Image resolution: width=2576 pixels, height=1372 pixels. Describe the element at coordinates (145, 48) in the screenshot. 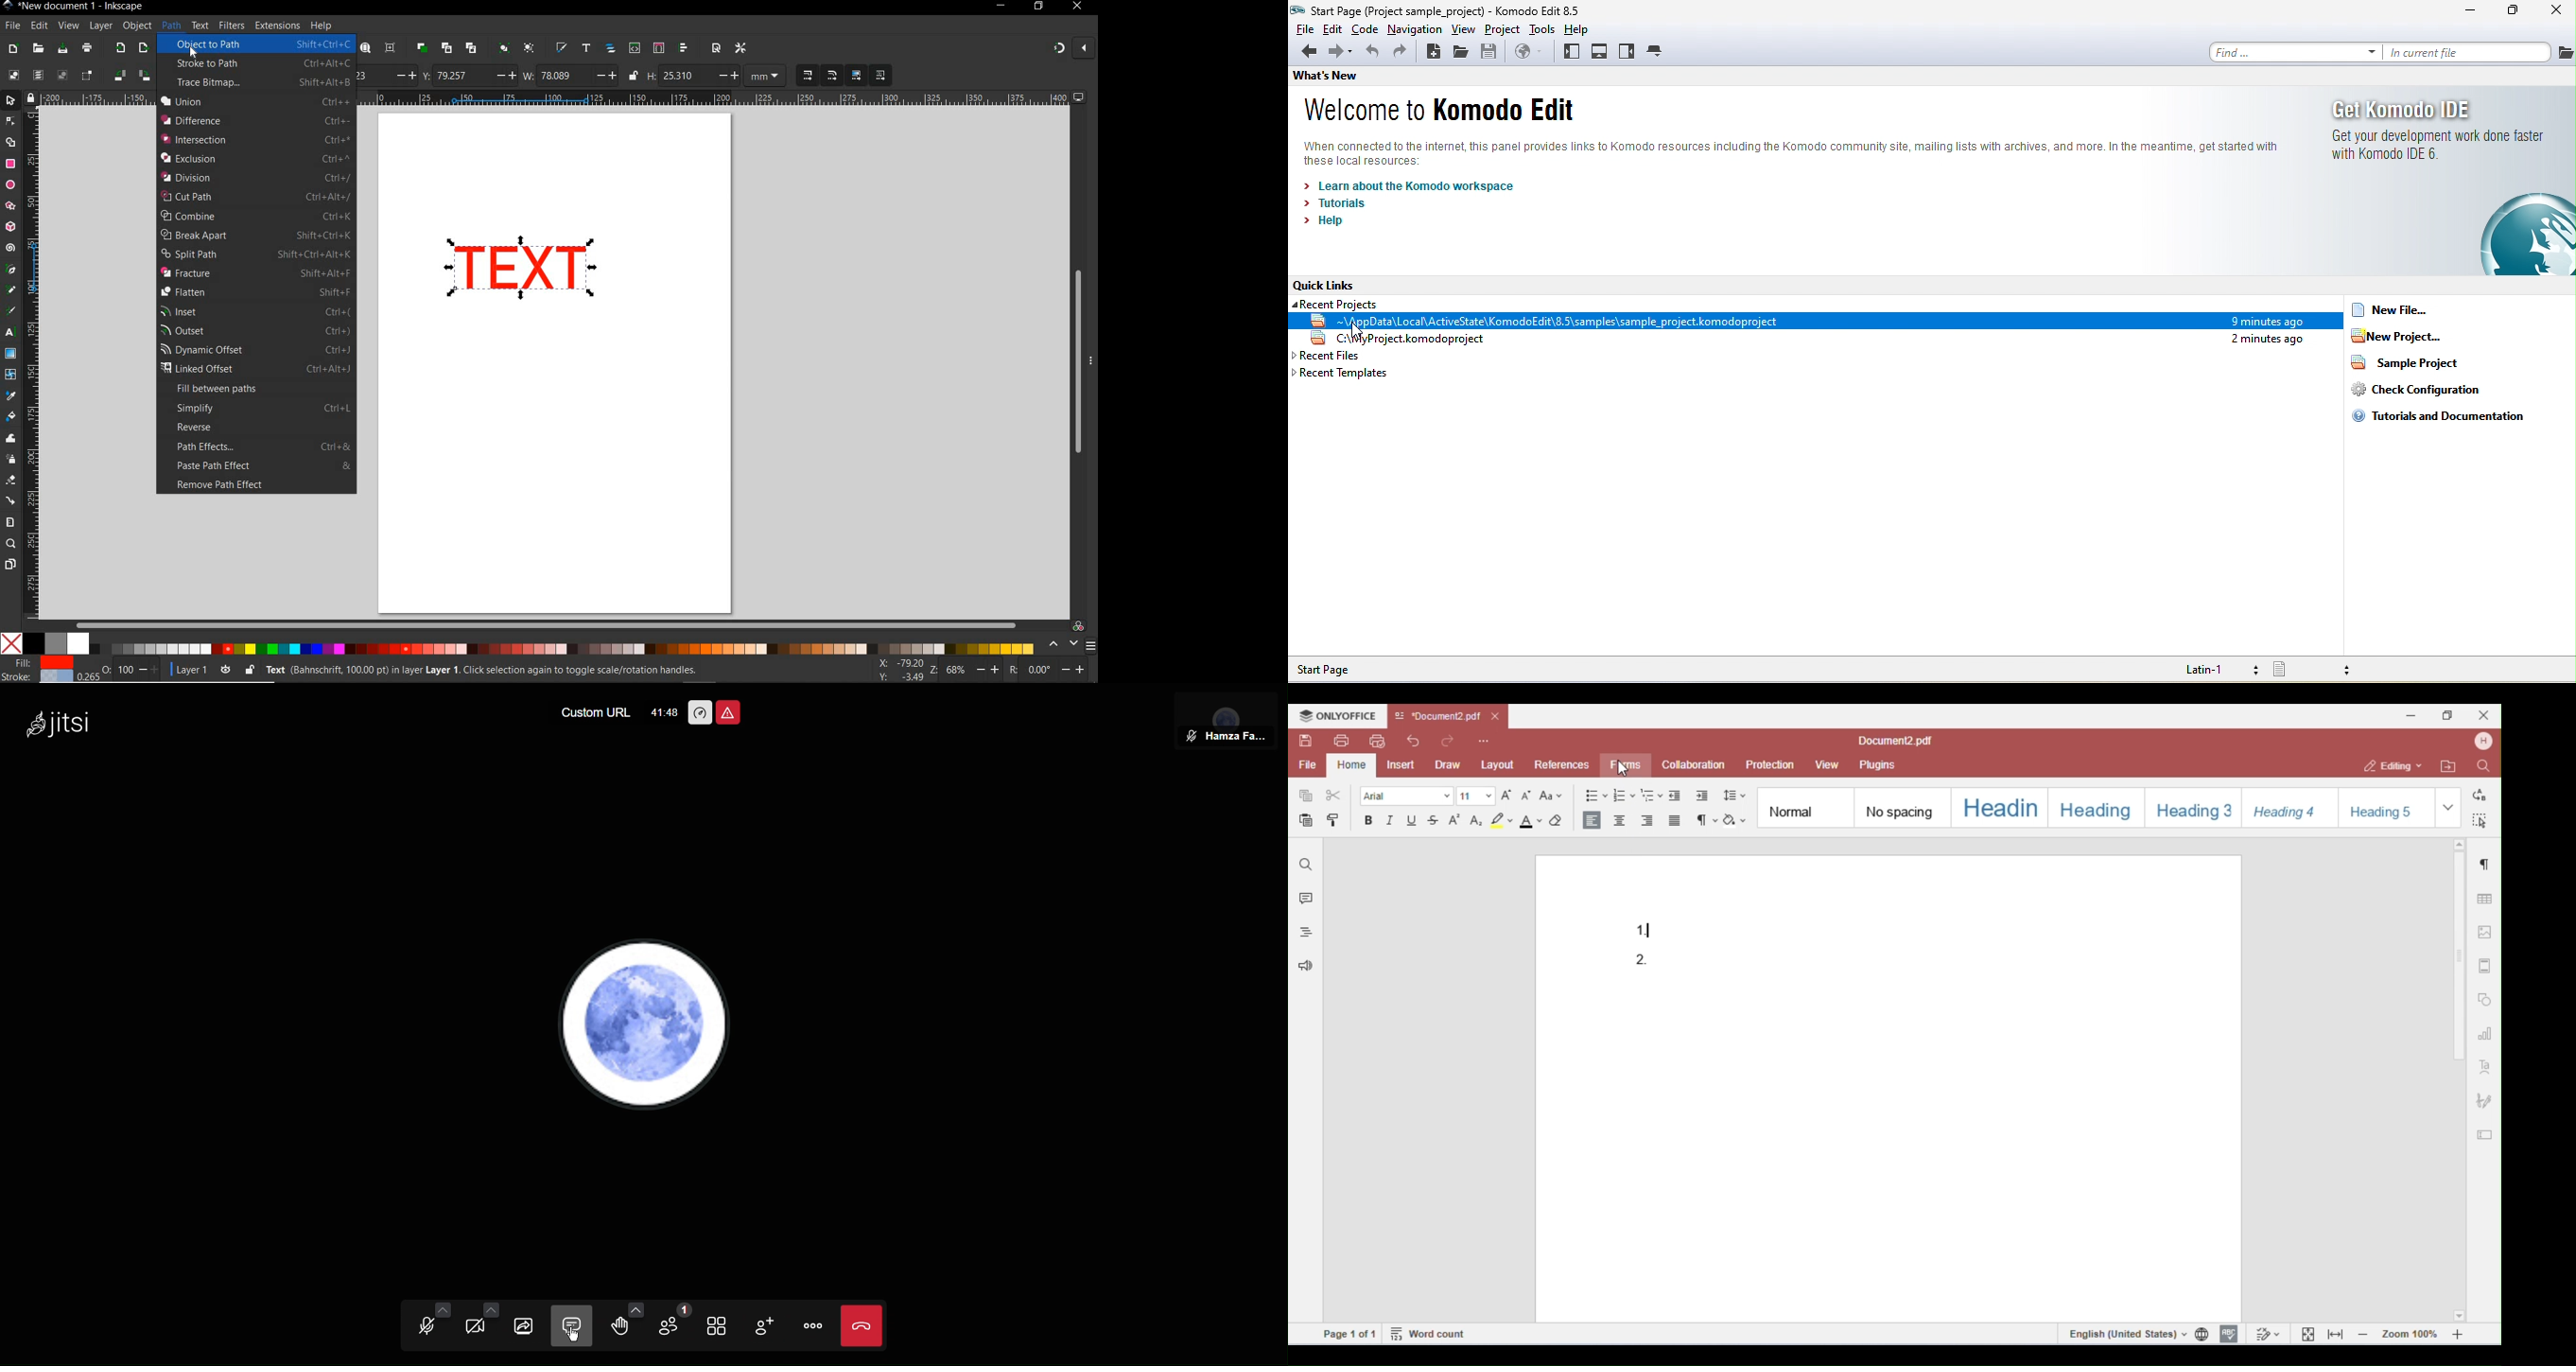

I see `OPEN EXPORT` at that location.